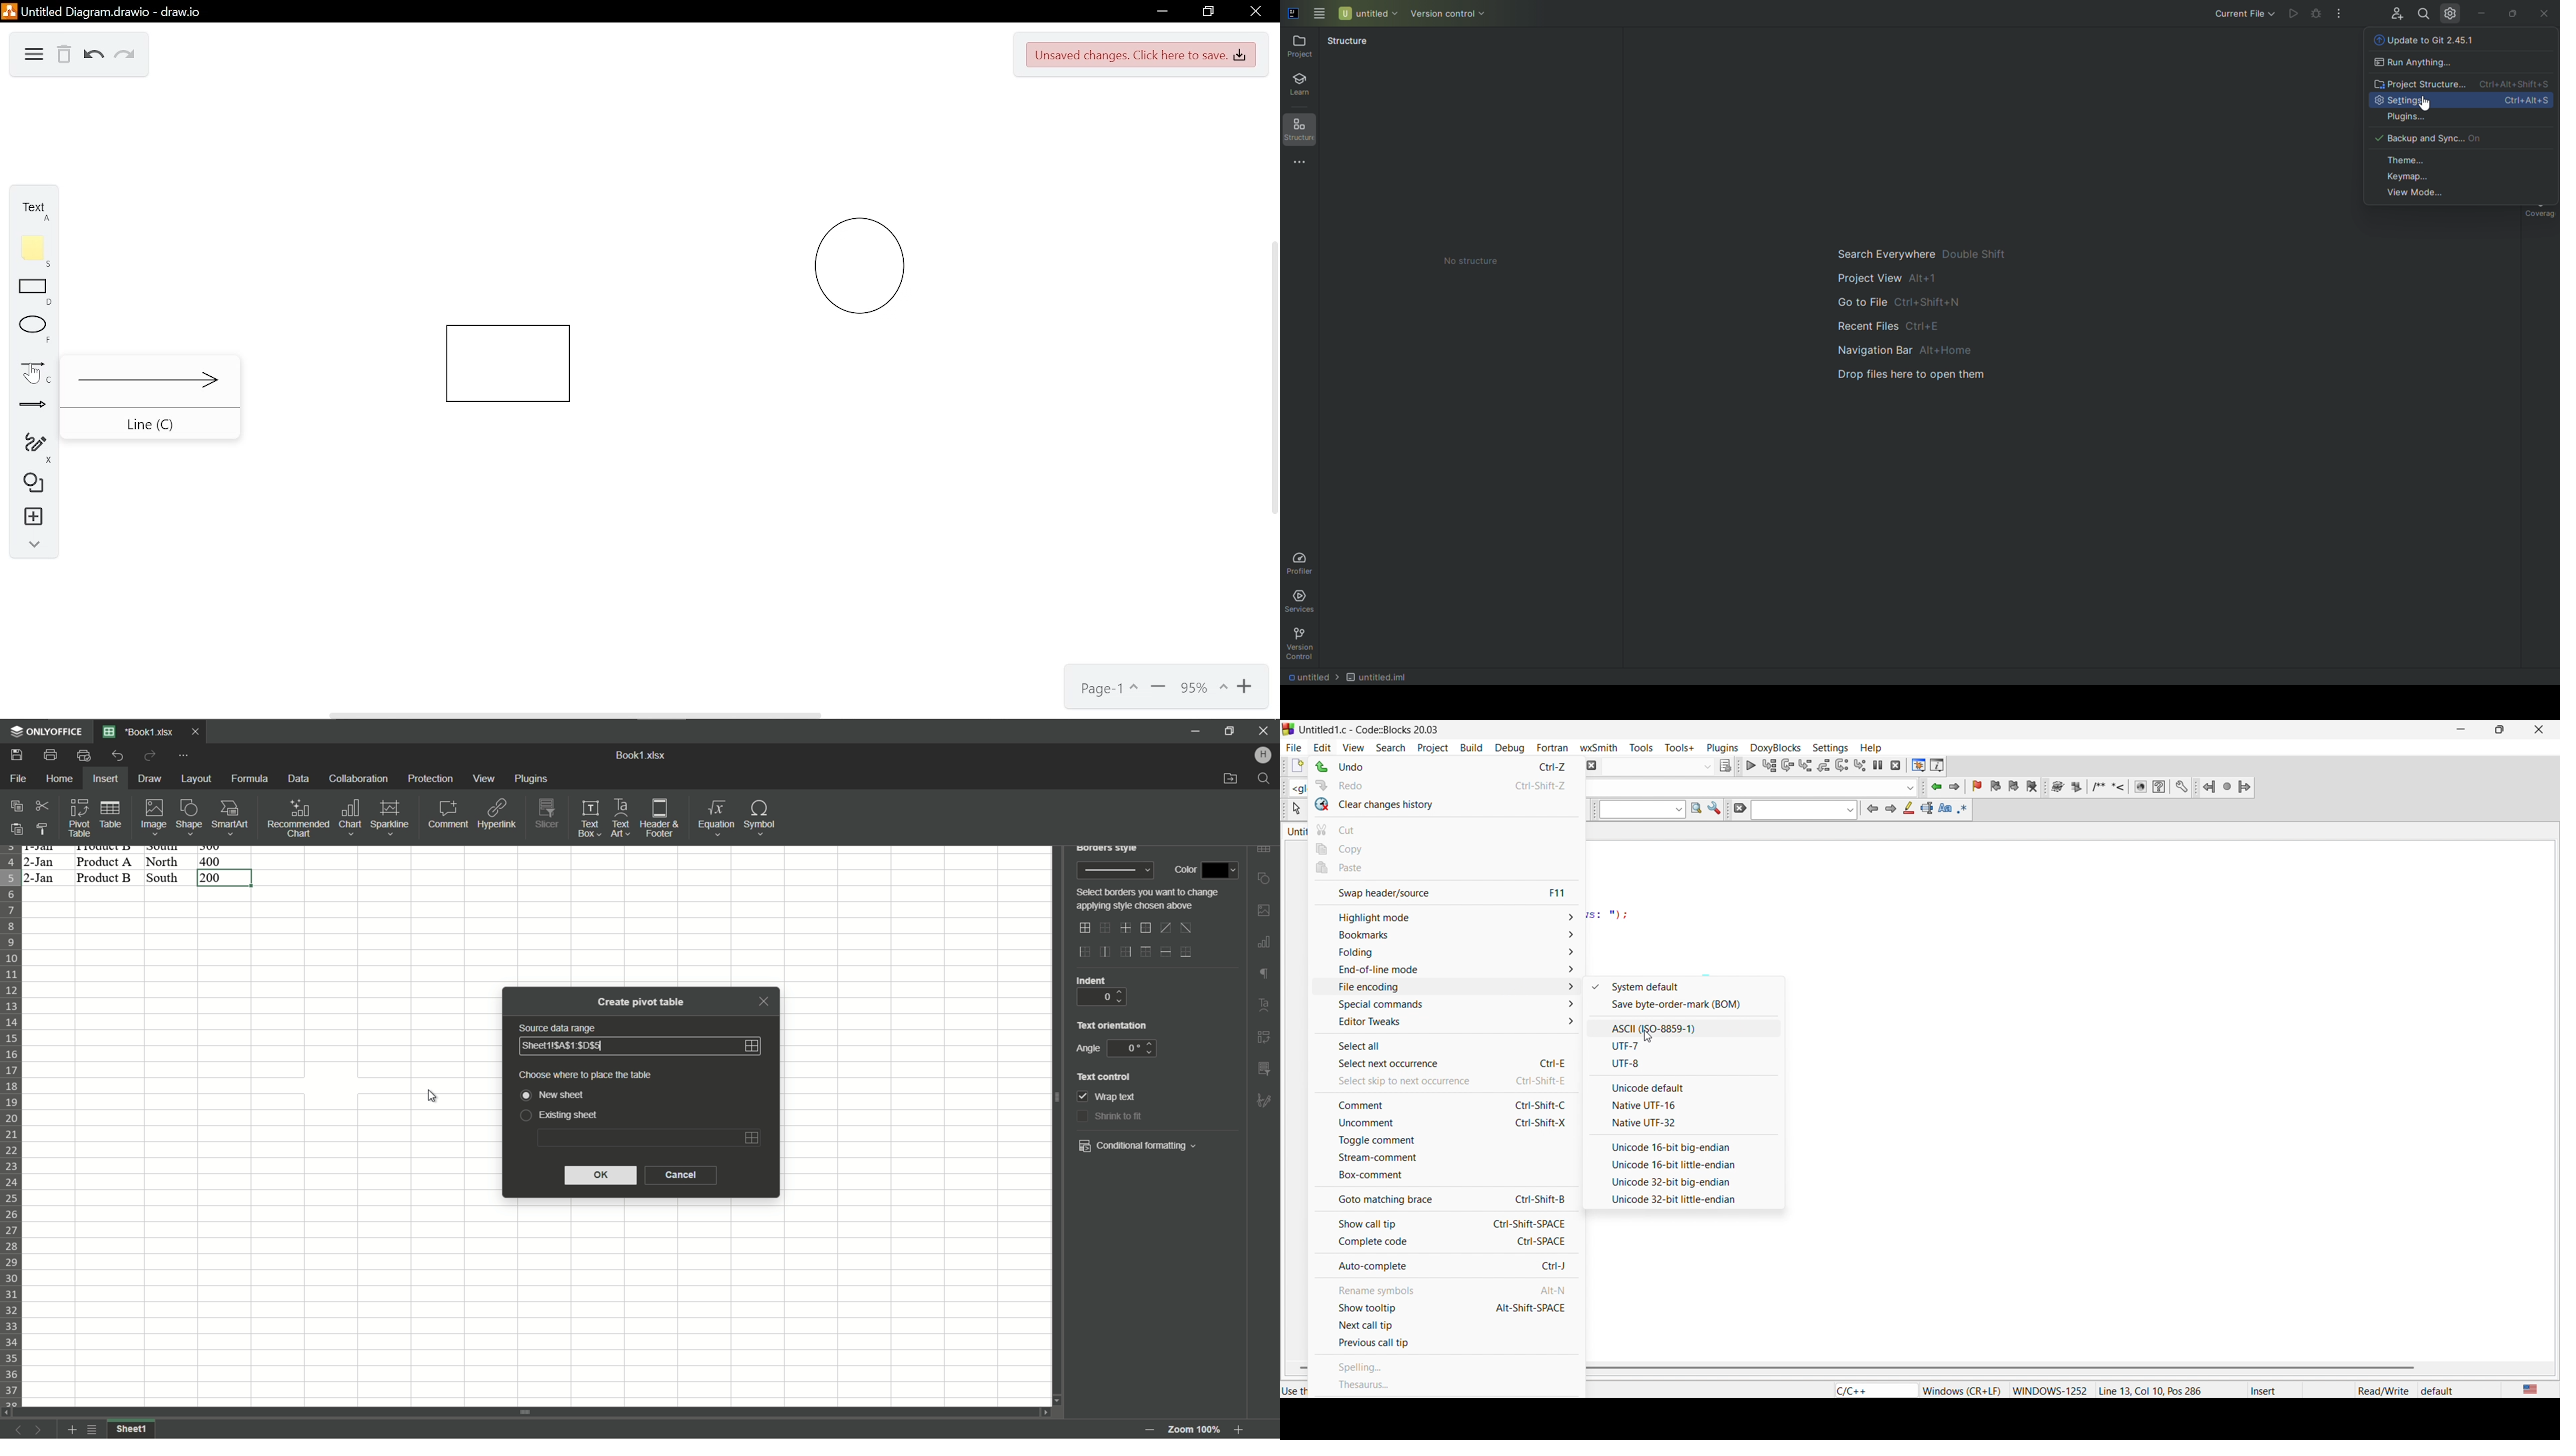 The width and height of the screenshot is (2576, 1456). Describe the element at coordinates (1514, 751) in the screenshot. I see `debug` at that location.